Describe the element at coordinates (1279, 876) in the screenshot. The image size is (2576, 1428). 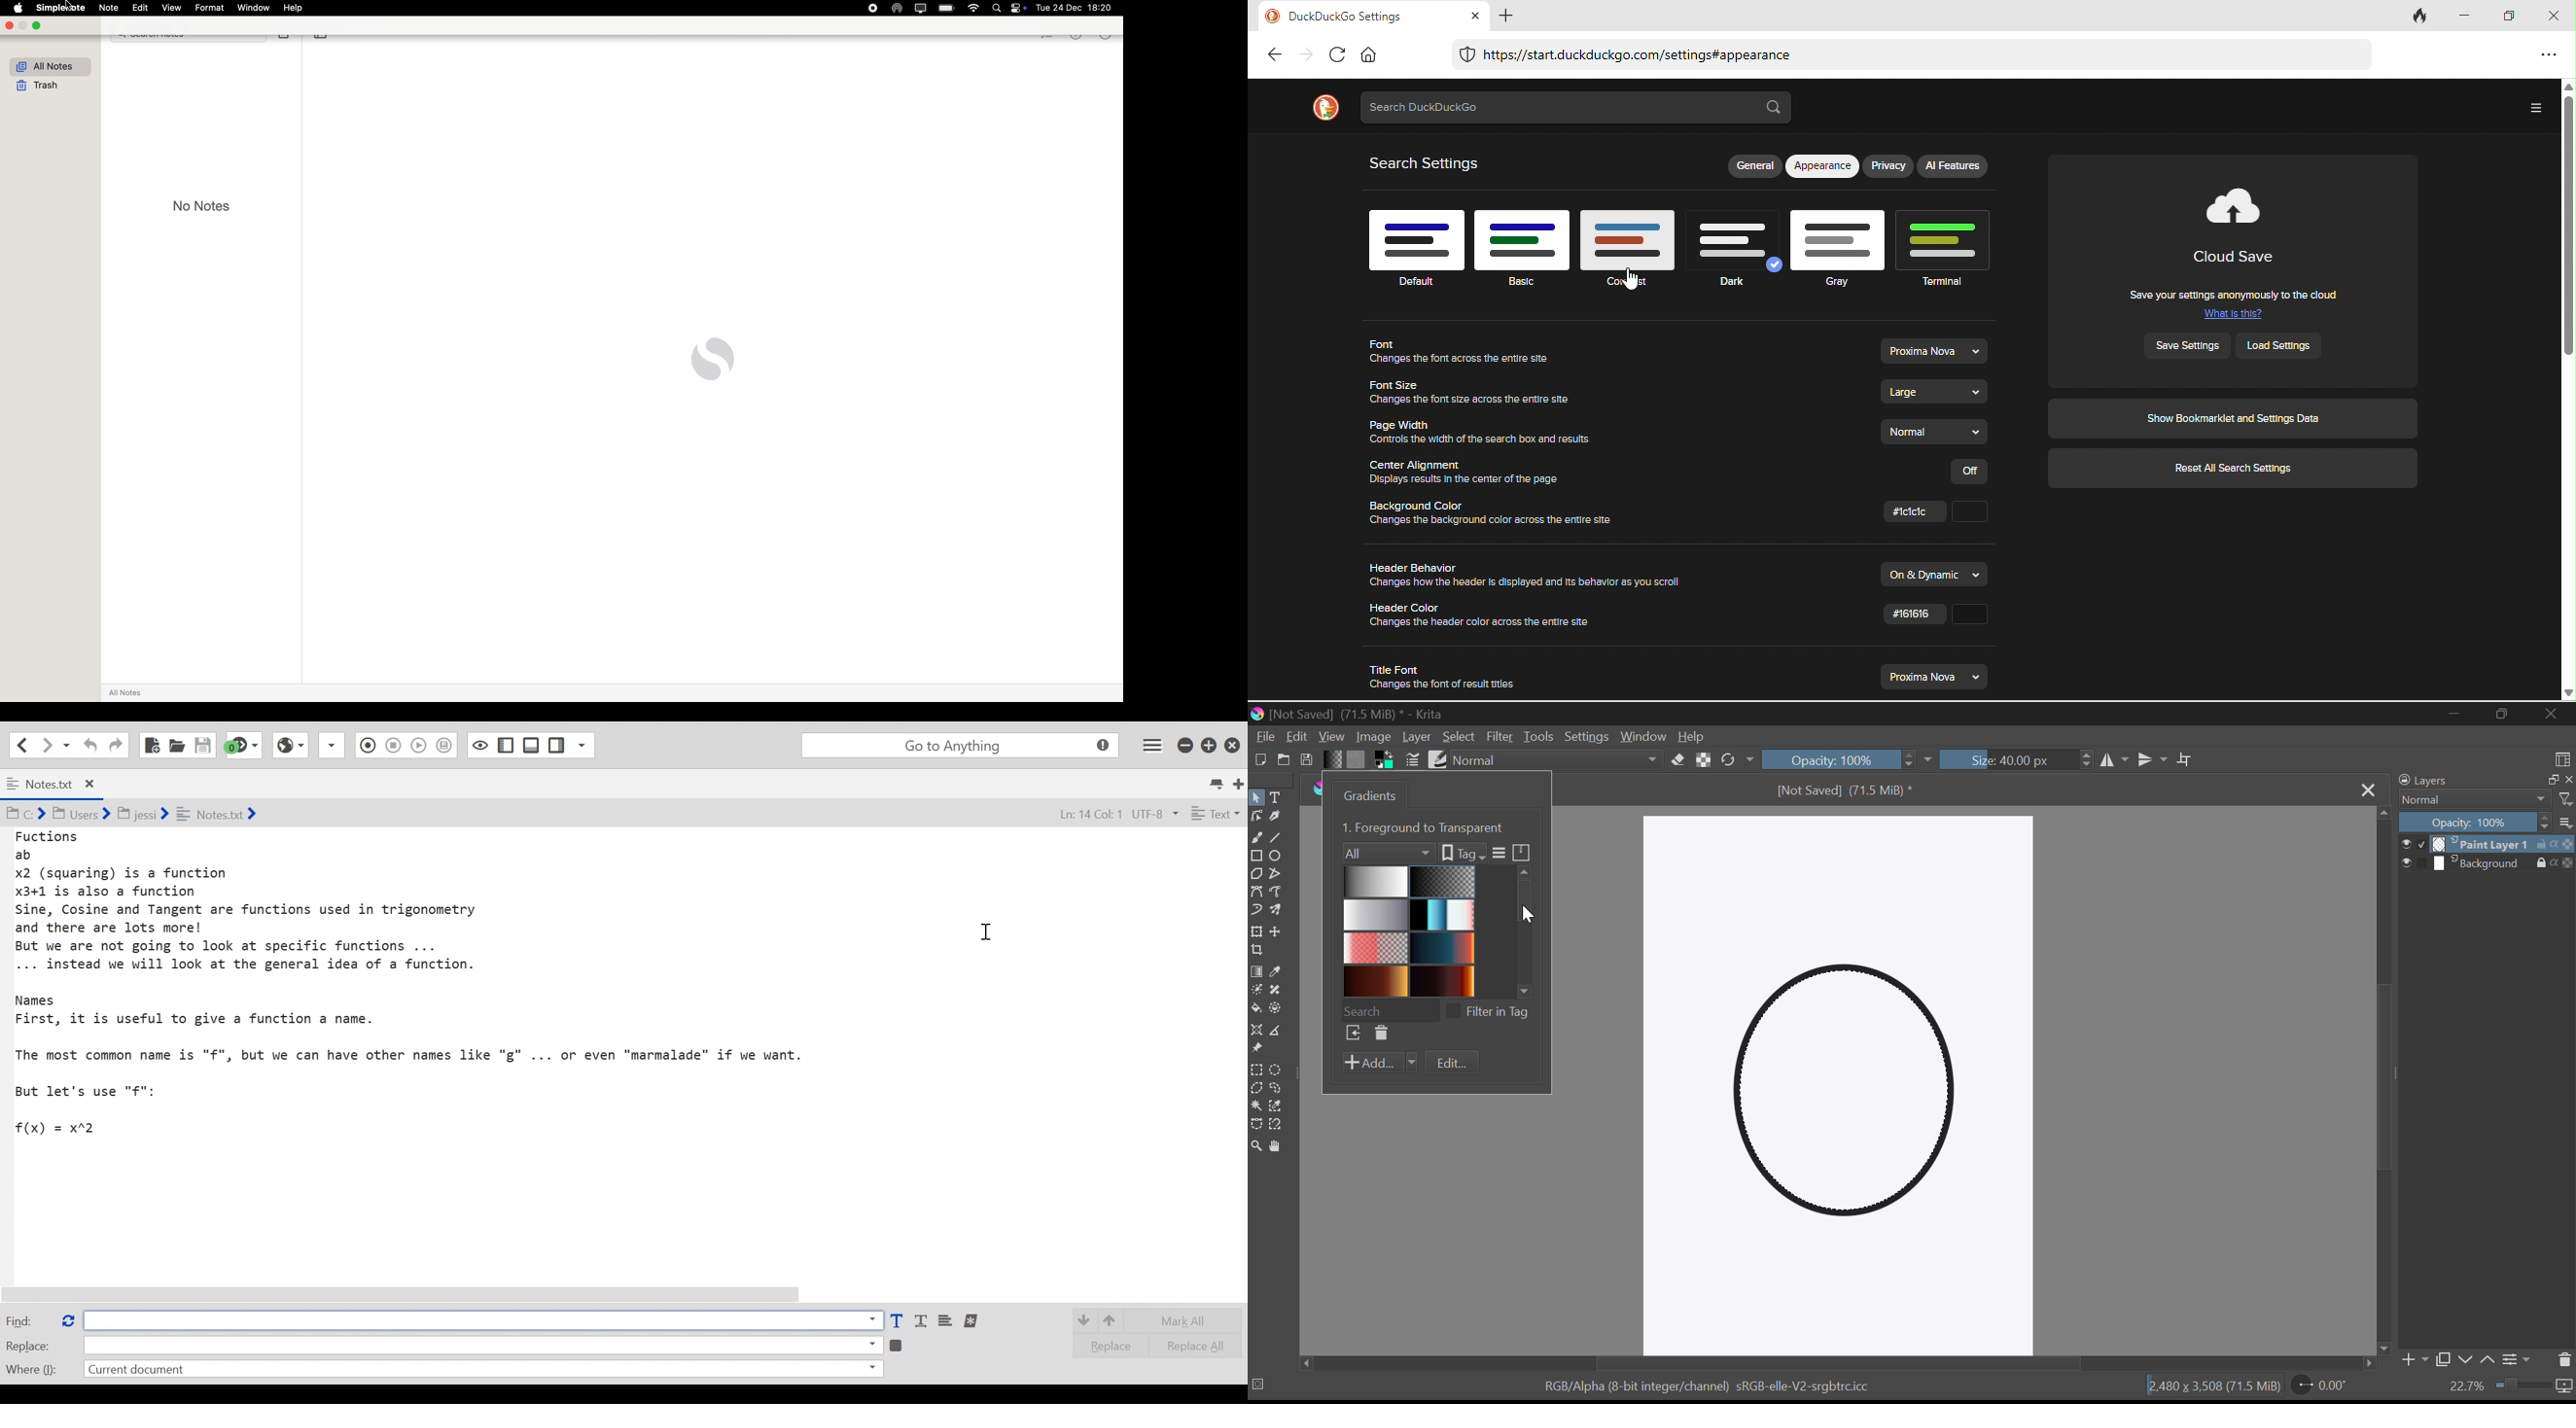
I see `Polyline` at that location.